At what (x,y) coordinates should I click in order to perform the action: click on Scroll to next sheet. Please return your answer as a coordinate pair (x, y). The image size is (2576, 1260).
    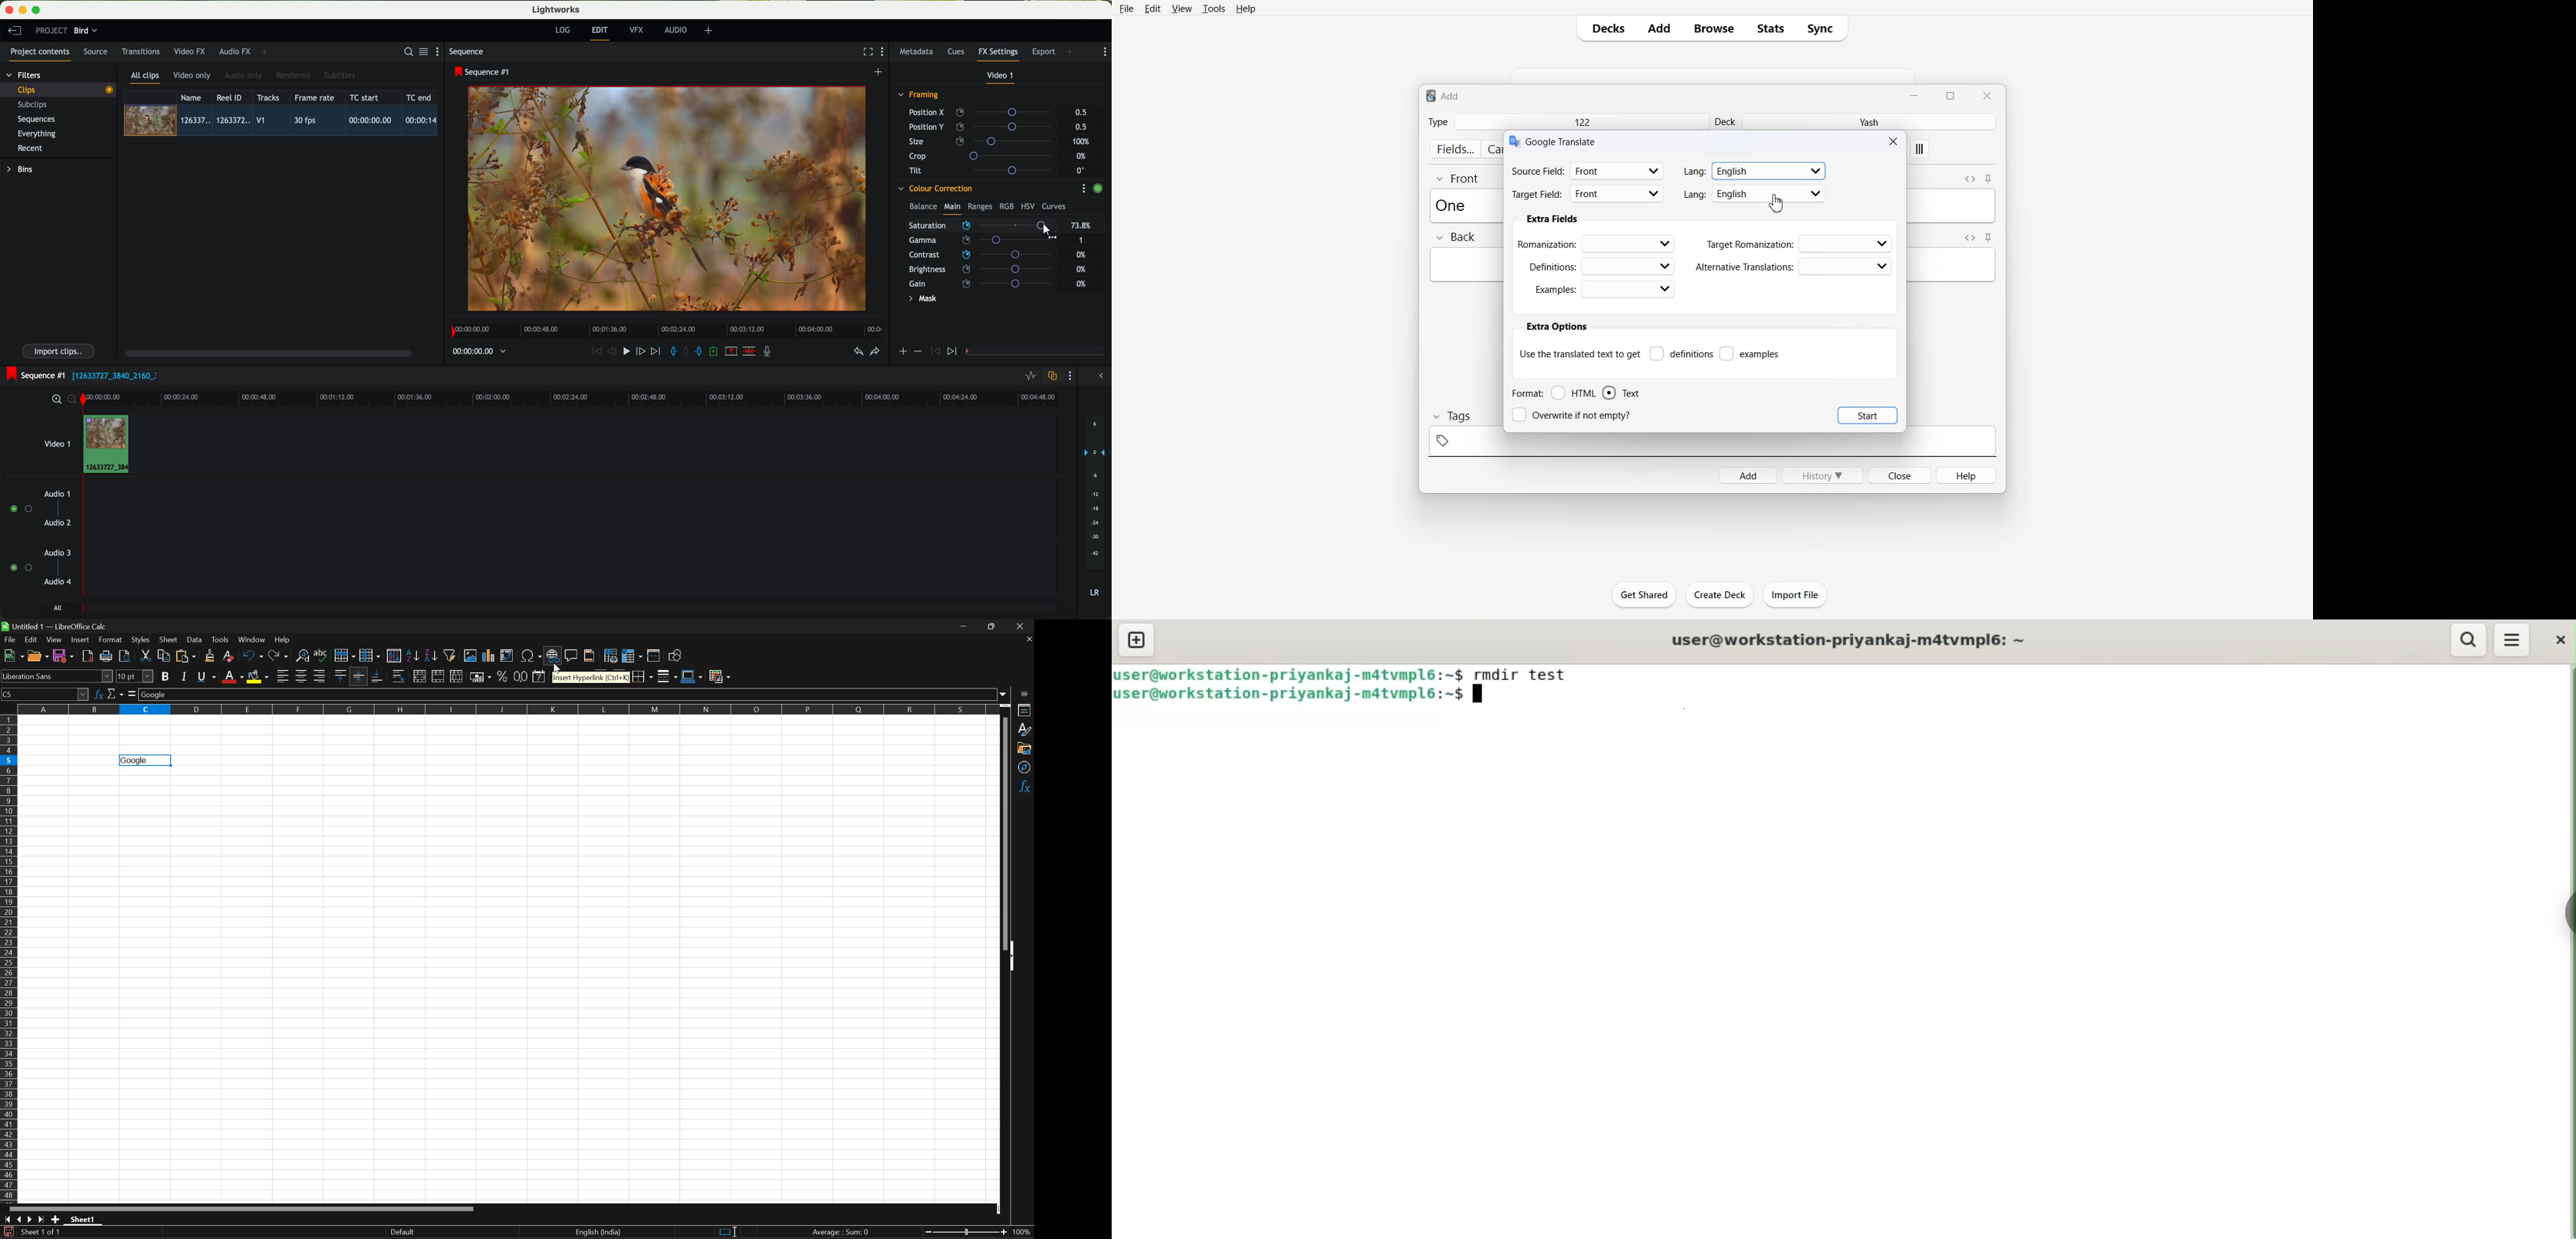
    Looking at the image, I should click on (29, 1220).